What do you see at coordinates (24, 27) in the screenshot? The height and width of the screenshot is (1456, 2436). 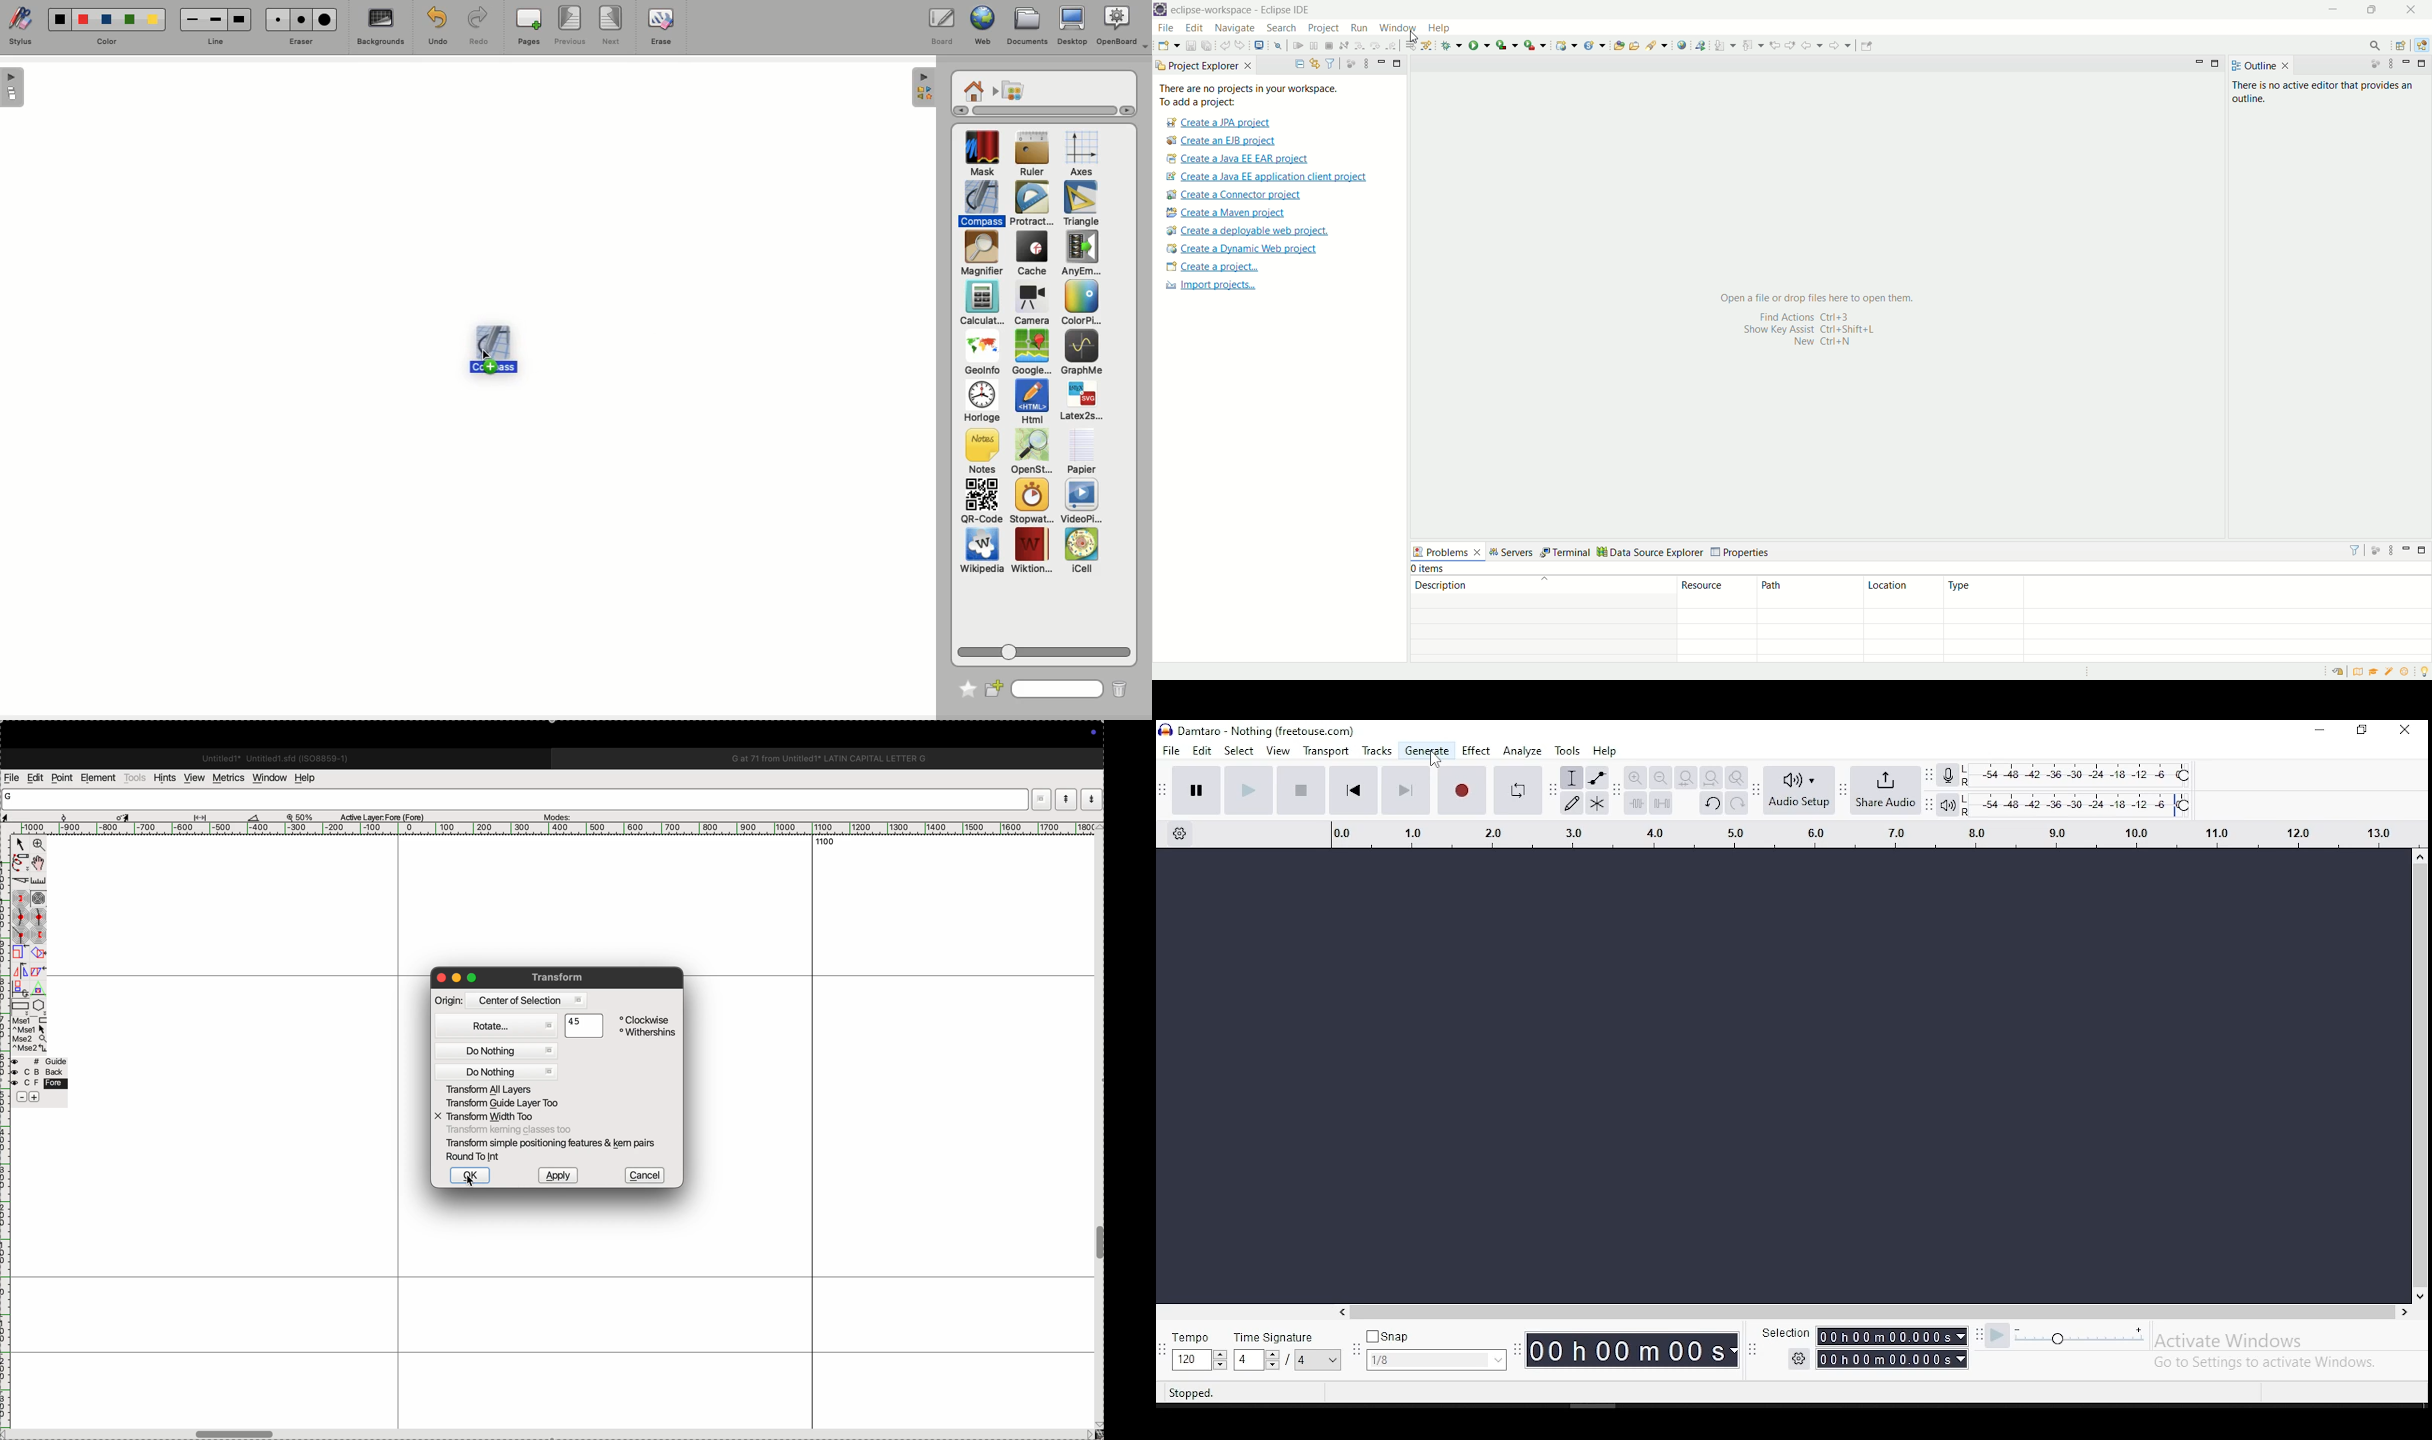 I see `Stylus` at bounding box center [24, 27].